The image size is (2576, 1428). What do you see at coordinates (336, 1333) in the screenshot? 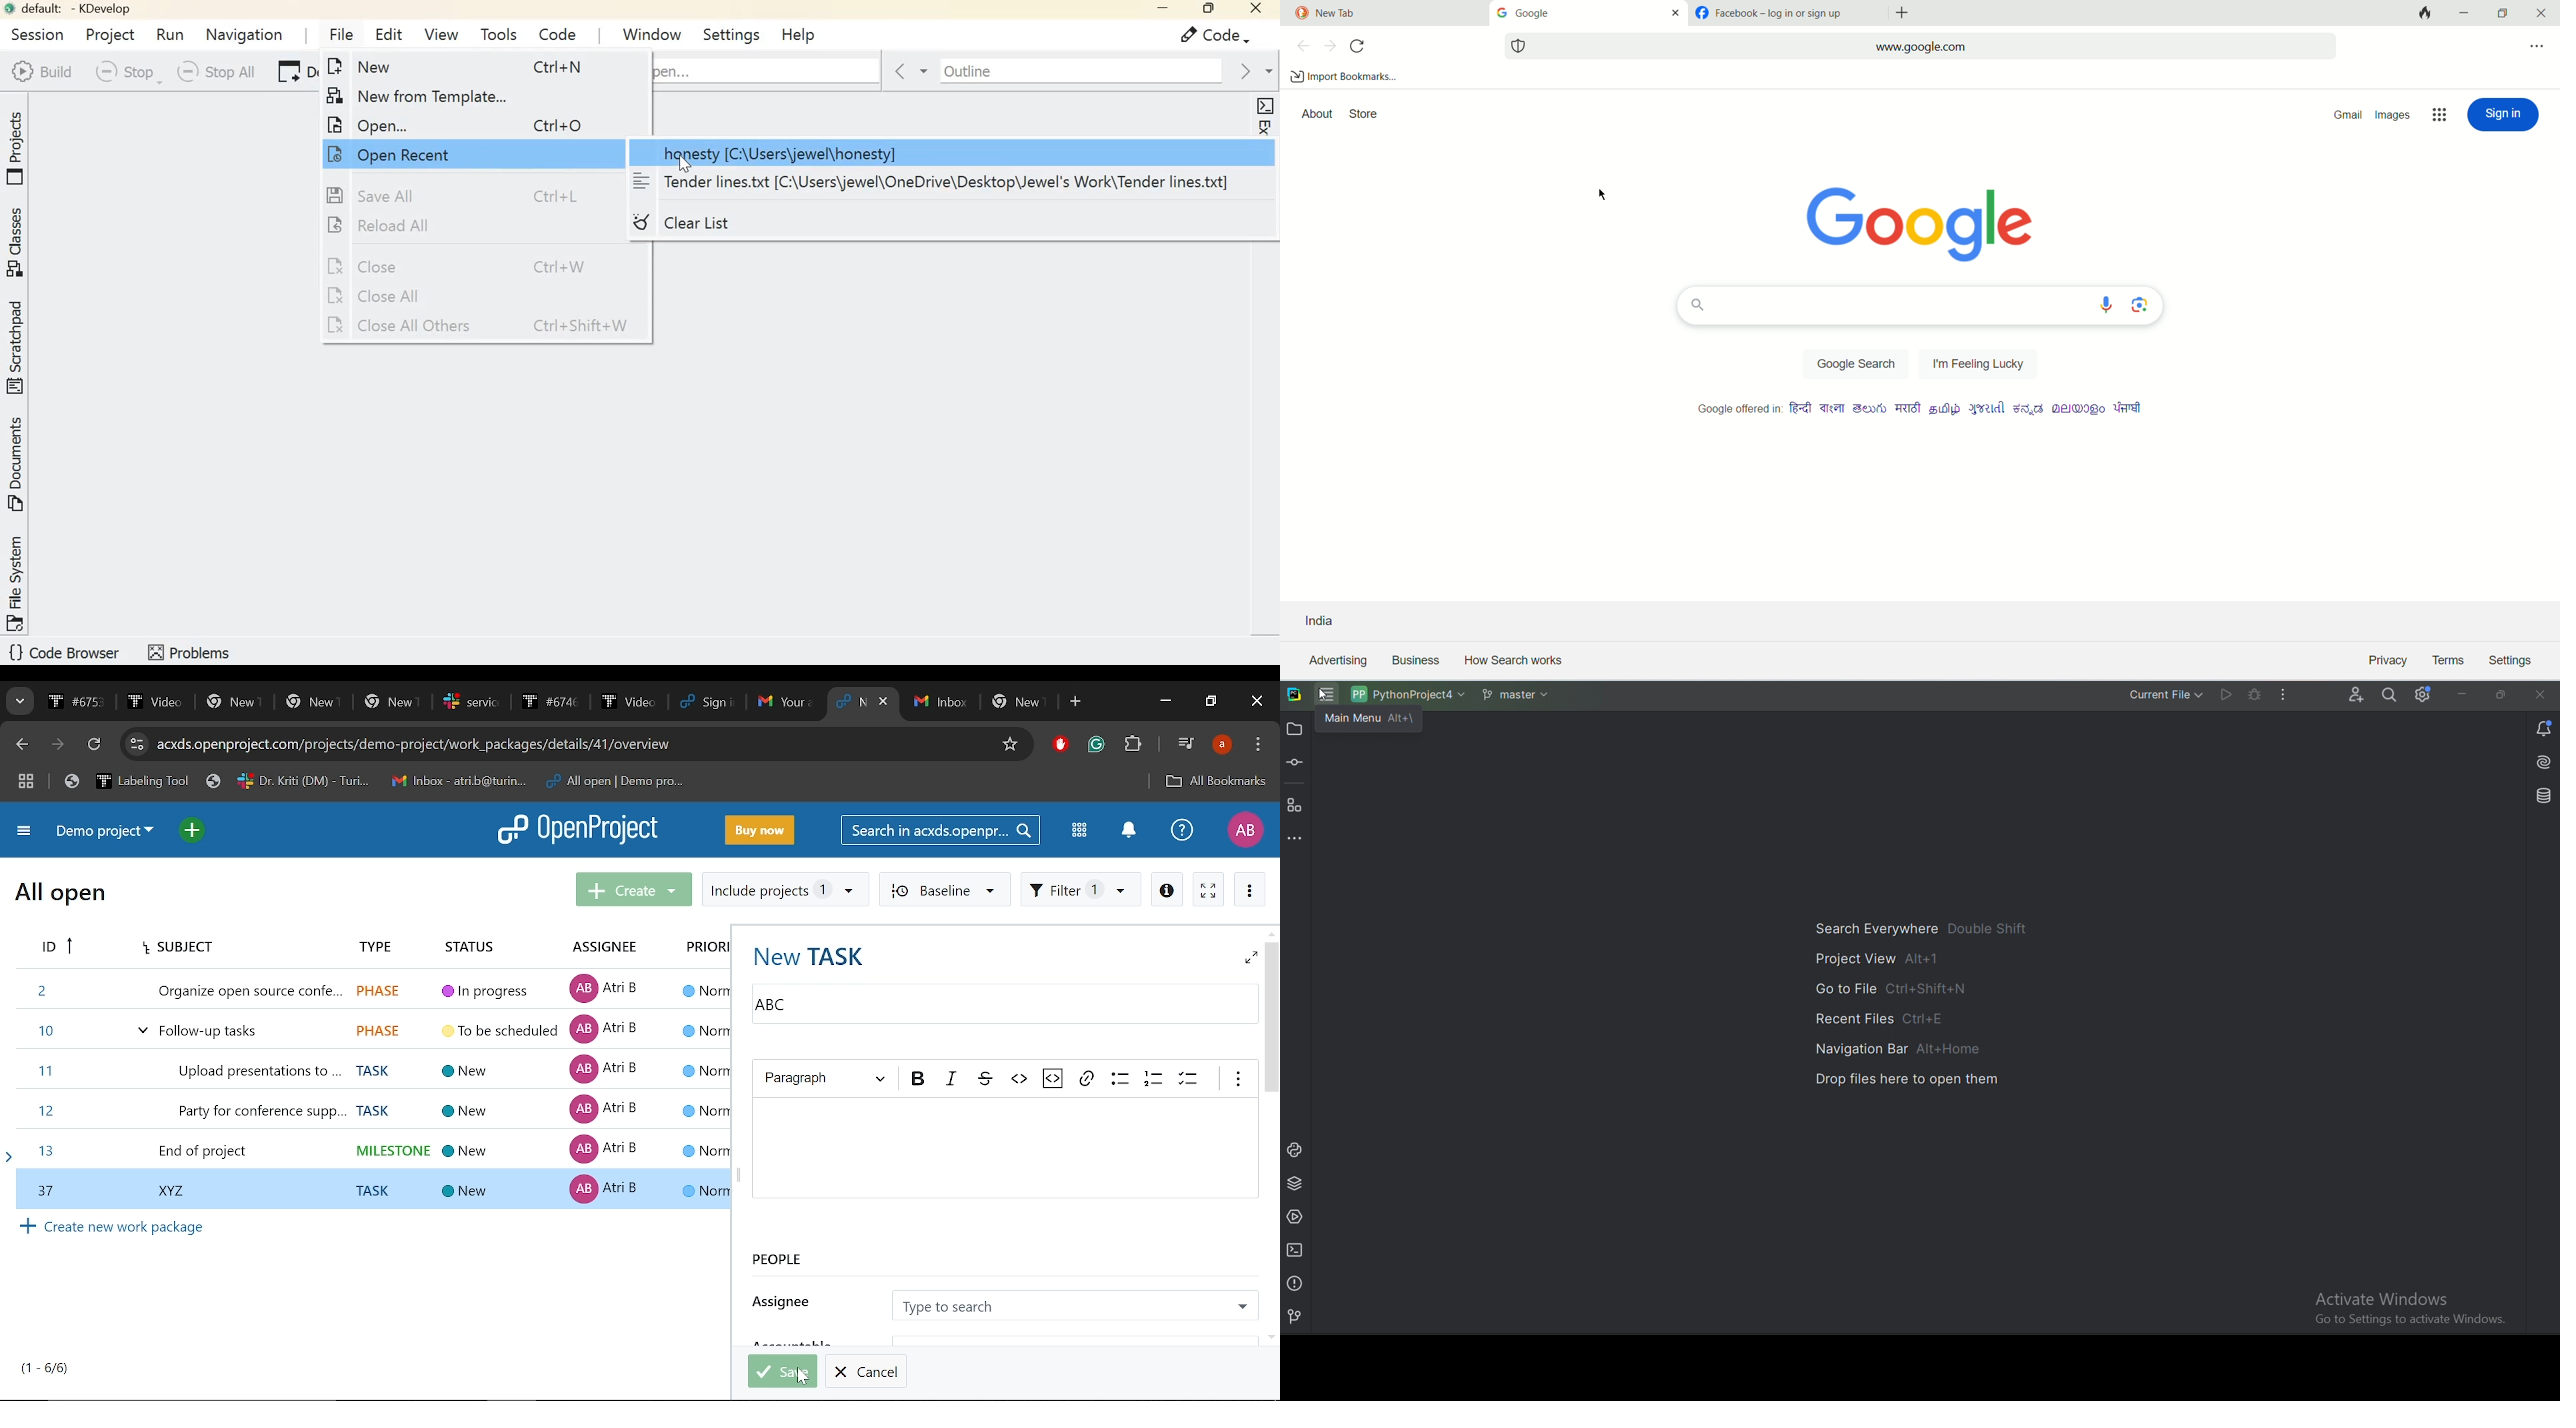
I see `scroll bar` at bounding box center [336, 1333].